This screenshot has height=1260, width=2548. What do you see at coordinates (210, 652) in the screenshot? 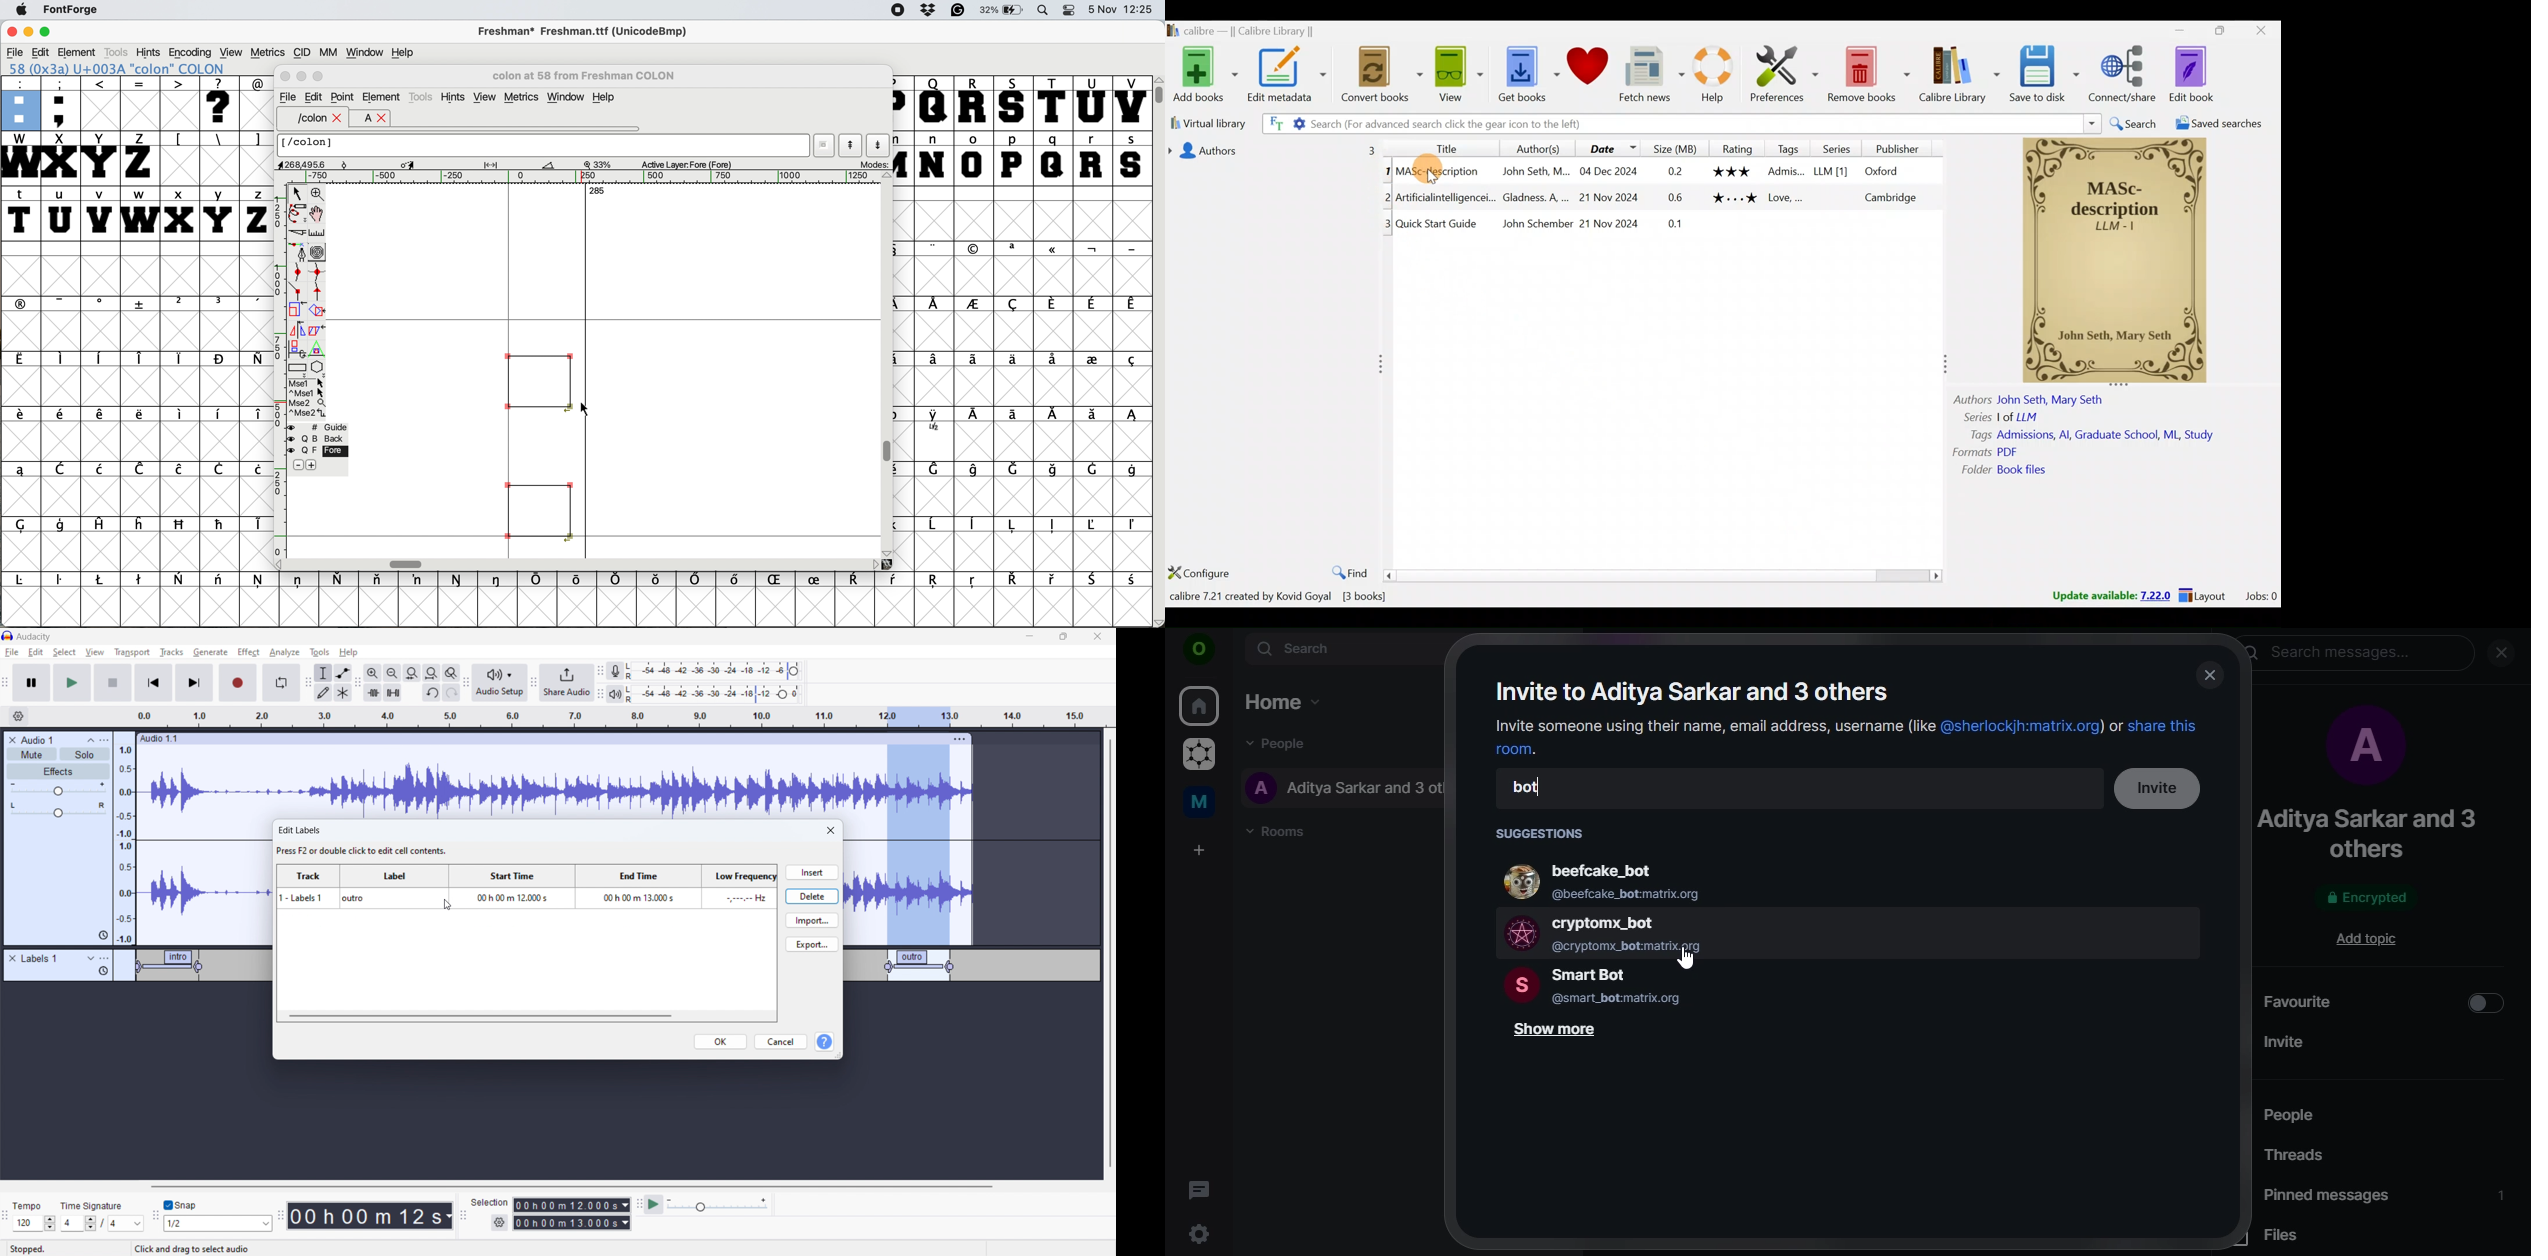
I see `generate` at bounding box center [210, 652].